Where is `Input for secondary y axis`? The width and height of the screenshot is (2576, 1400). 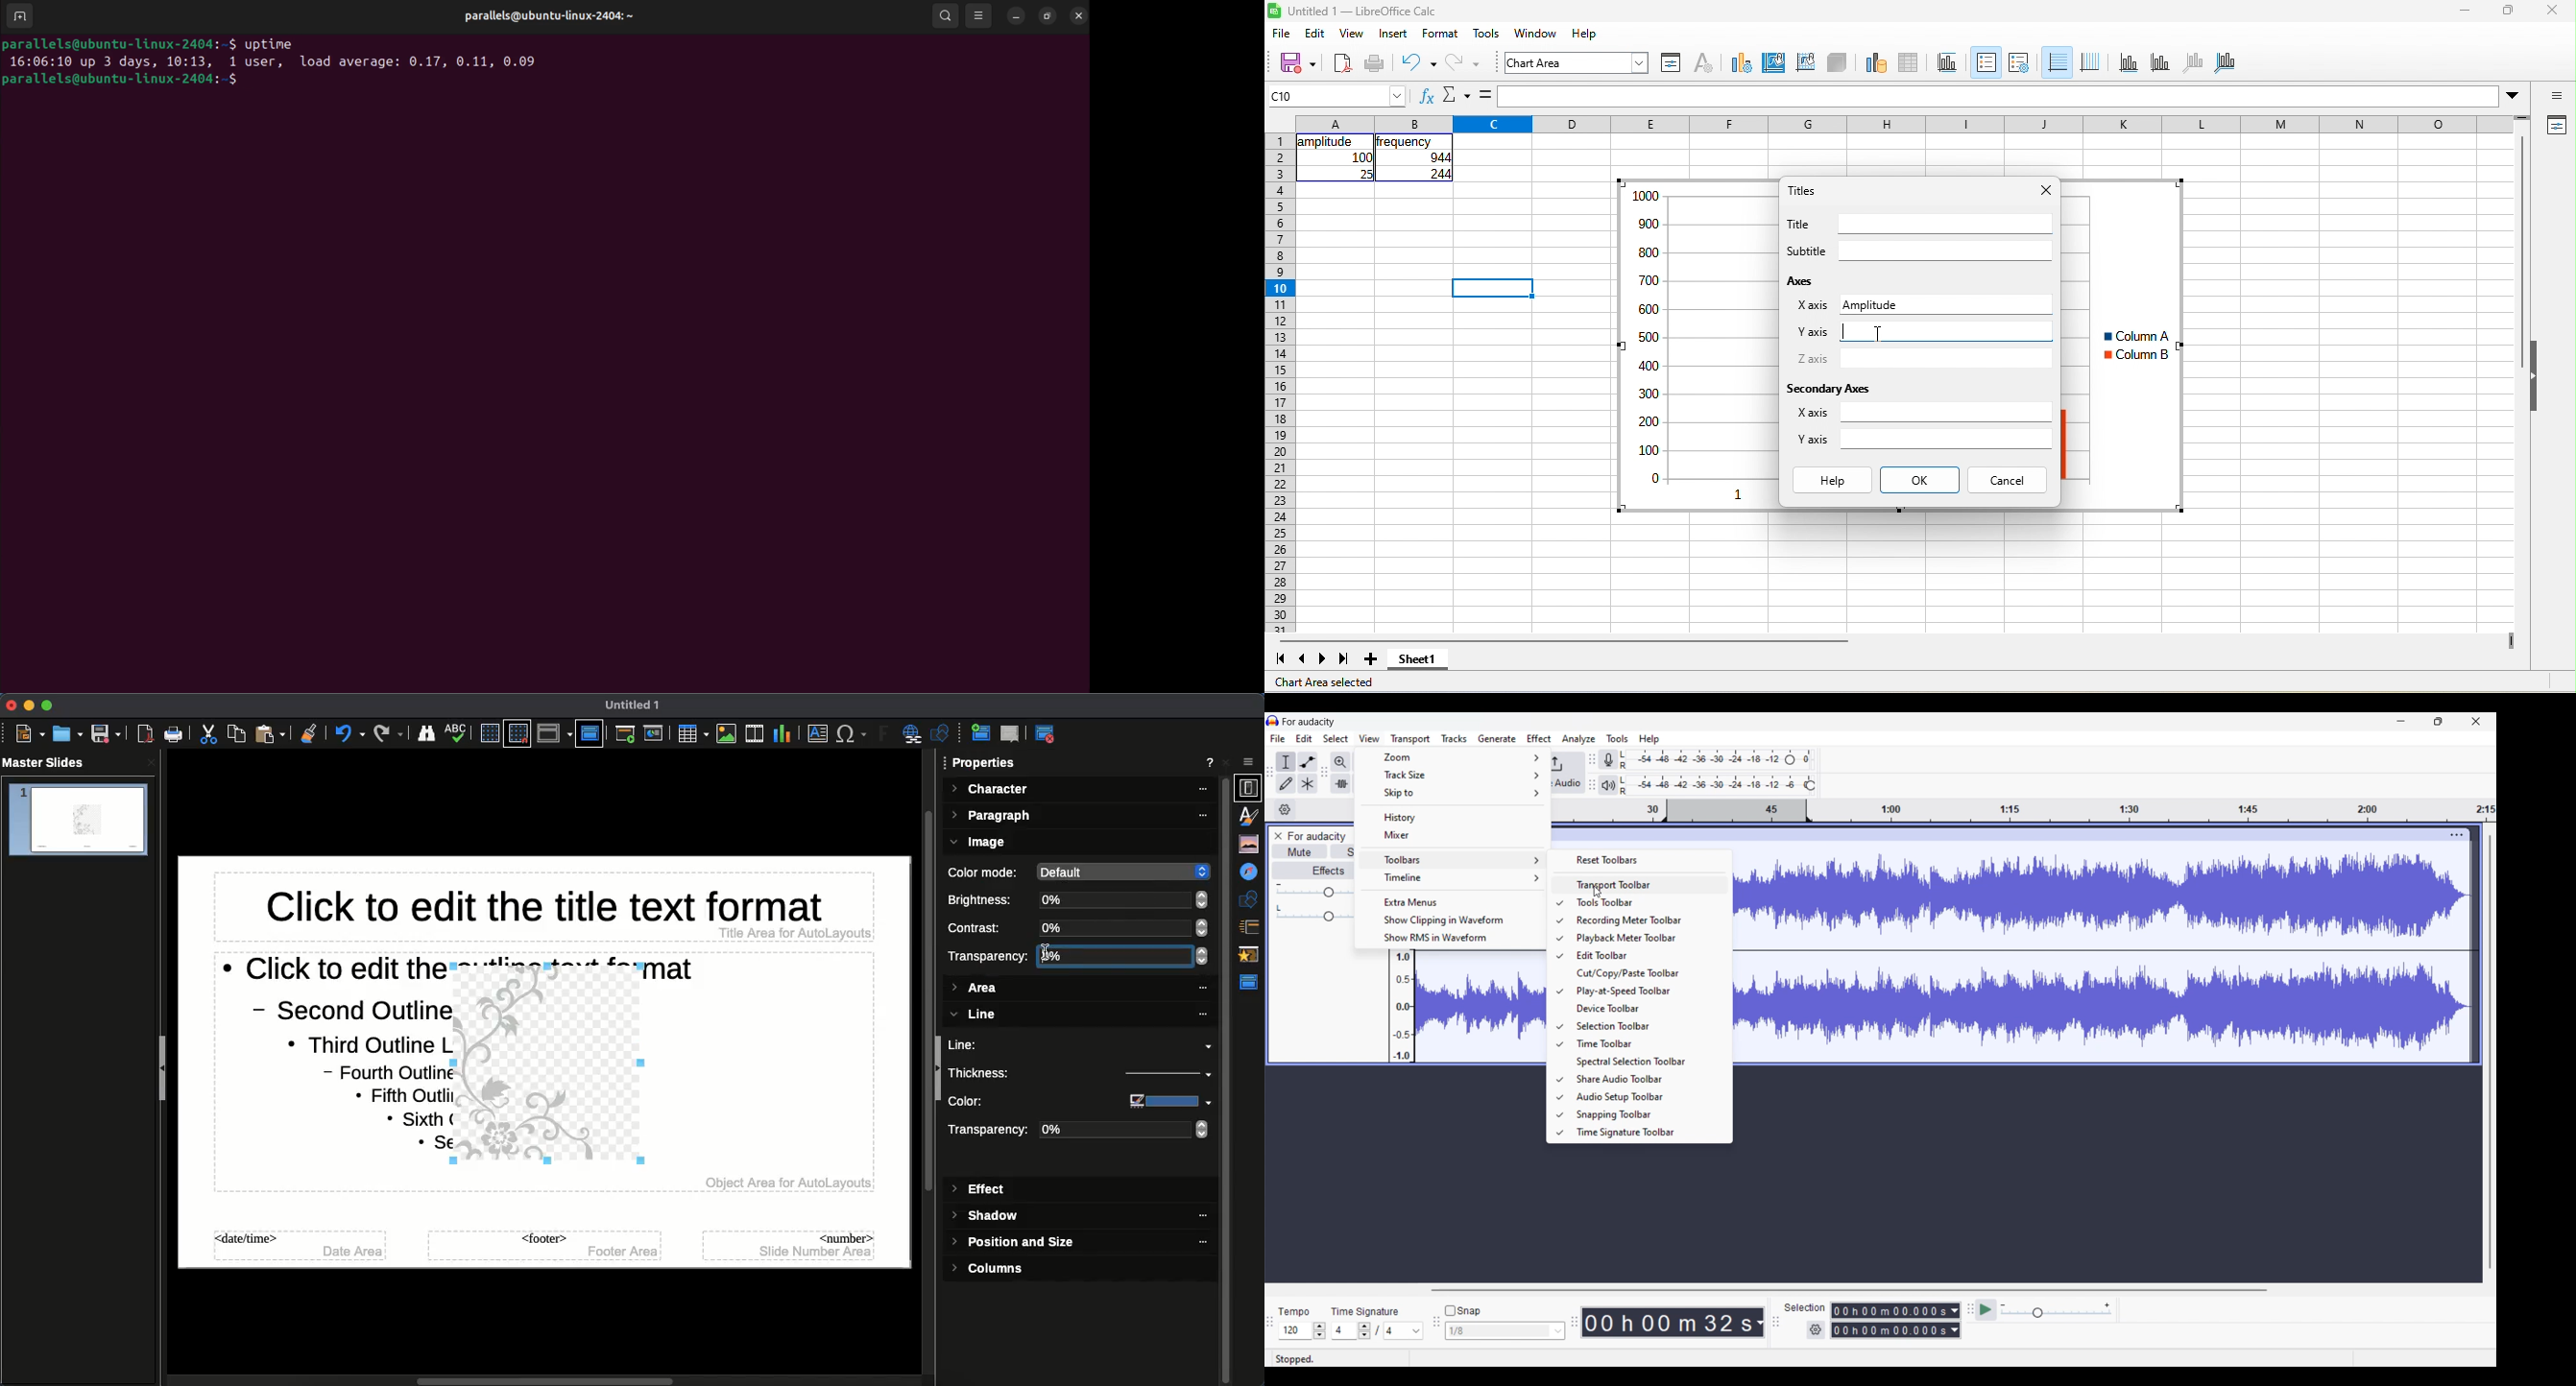
Input for secondary y axis is located at coordinates (1946, 439).